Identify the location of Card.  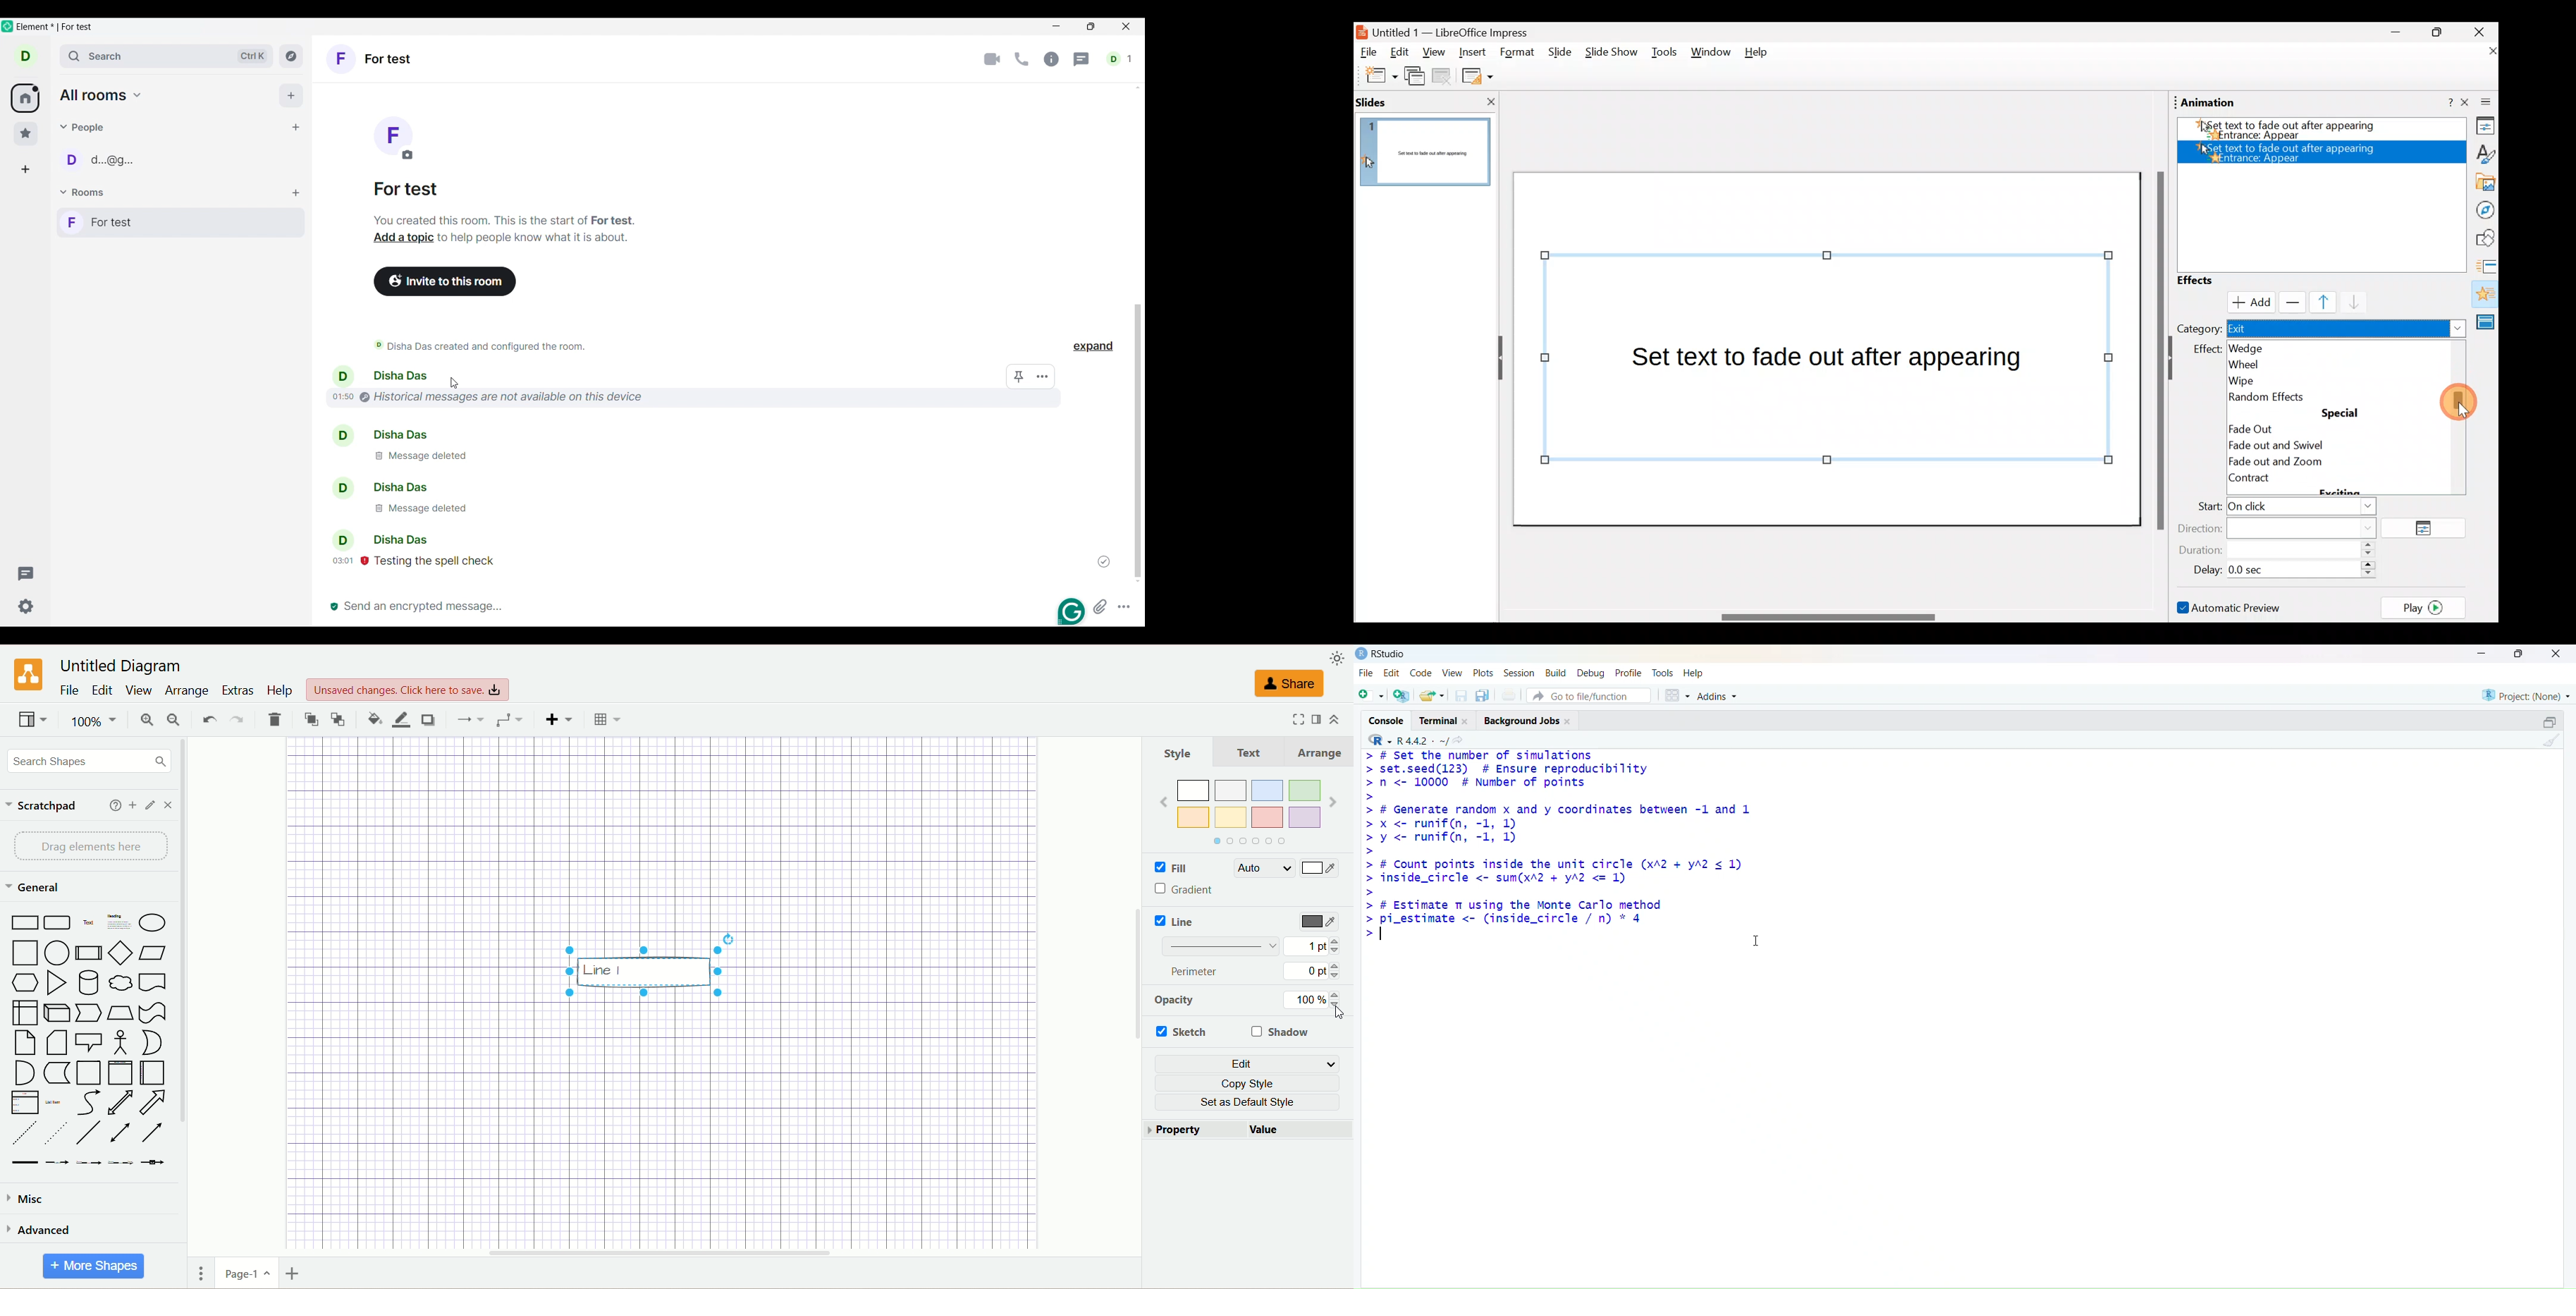
(56, 1043).